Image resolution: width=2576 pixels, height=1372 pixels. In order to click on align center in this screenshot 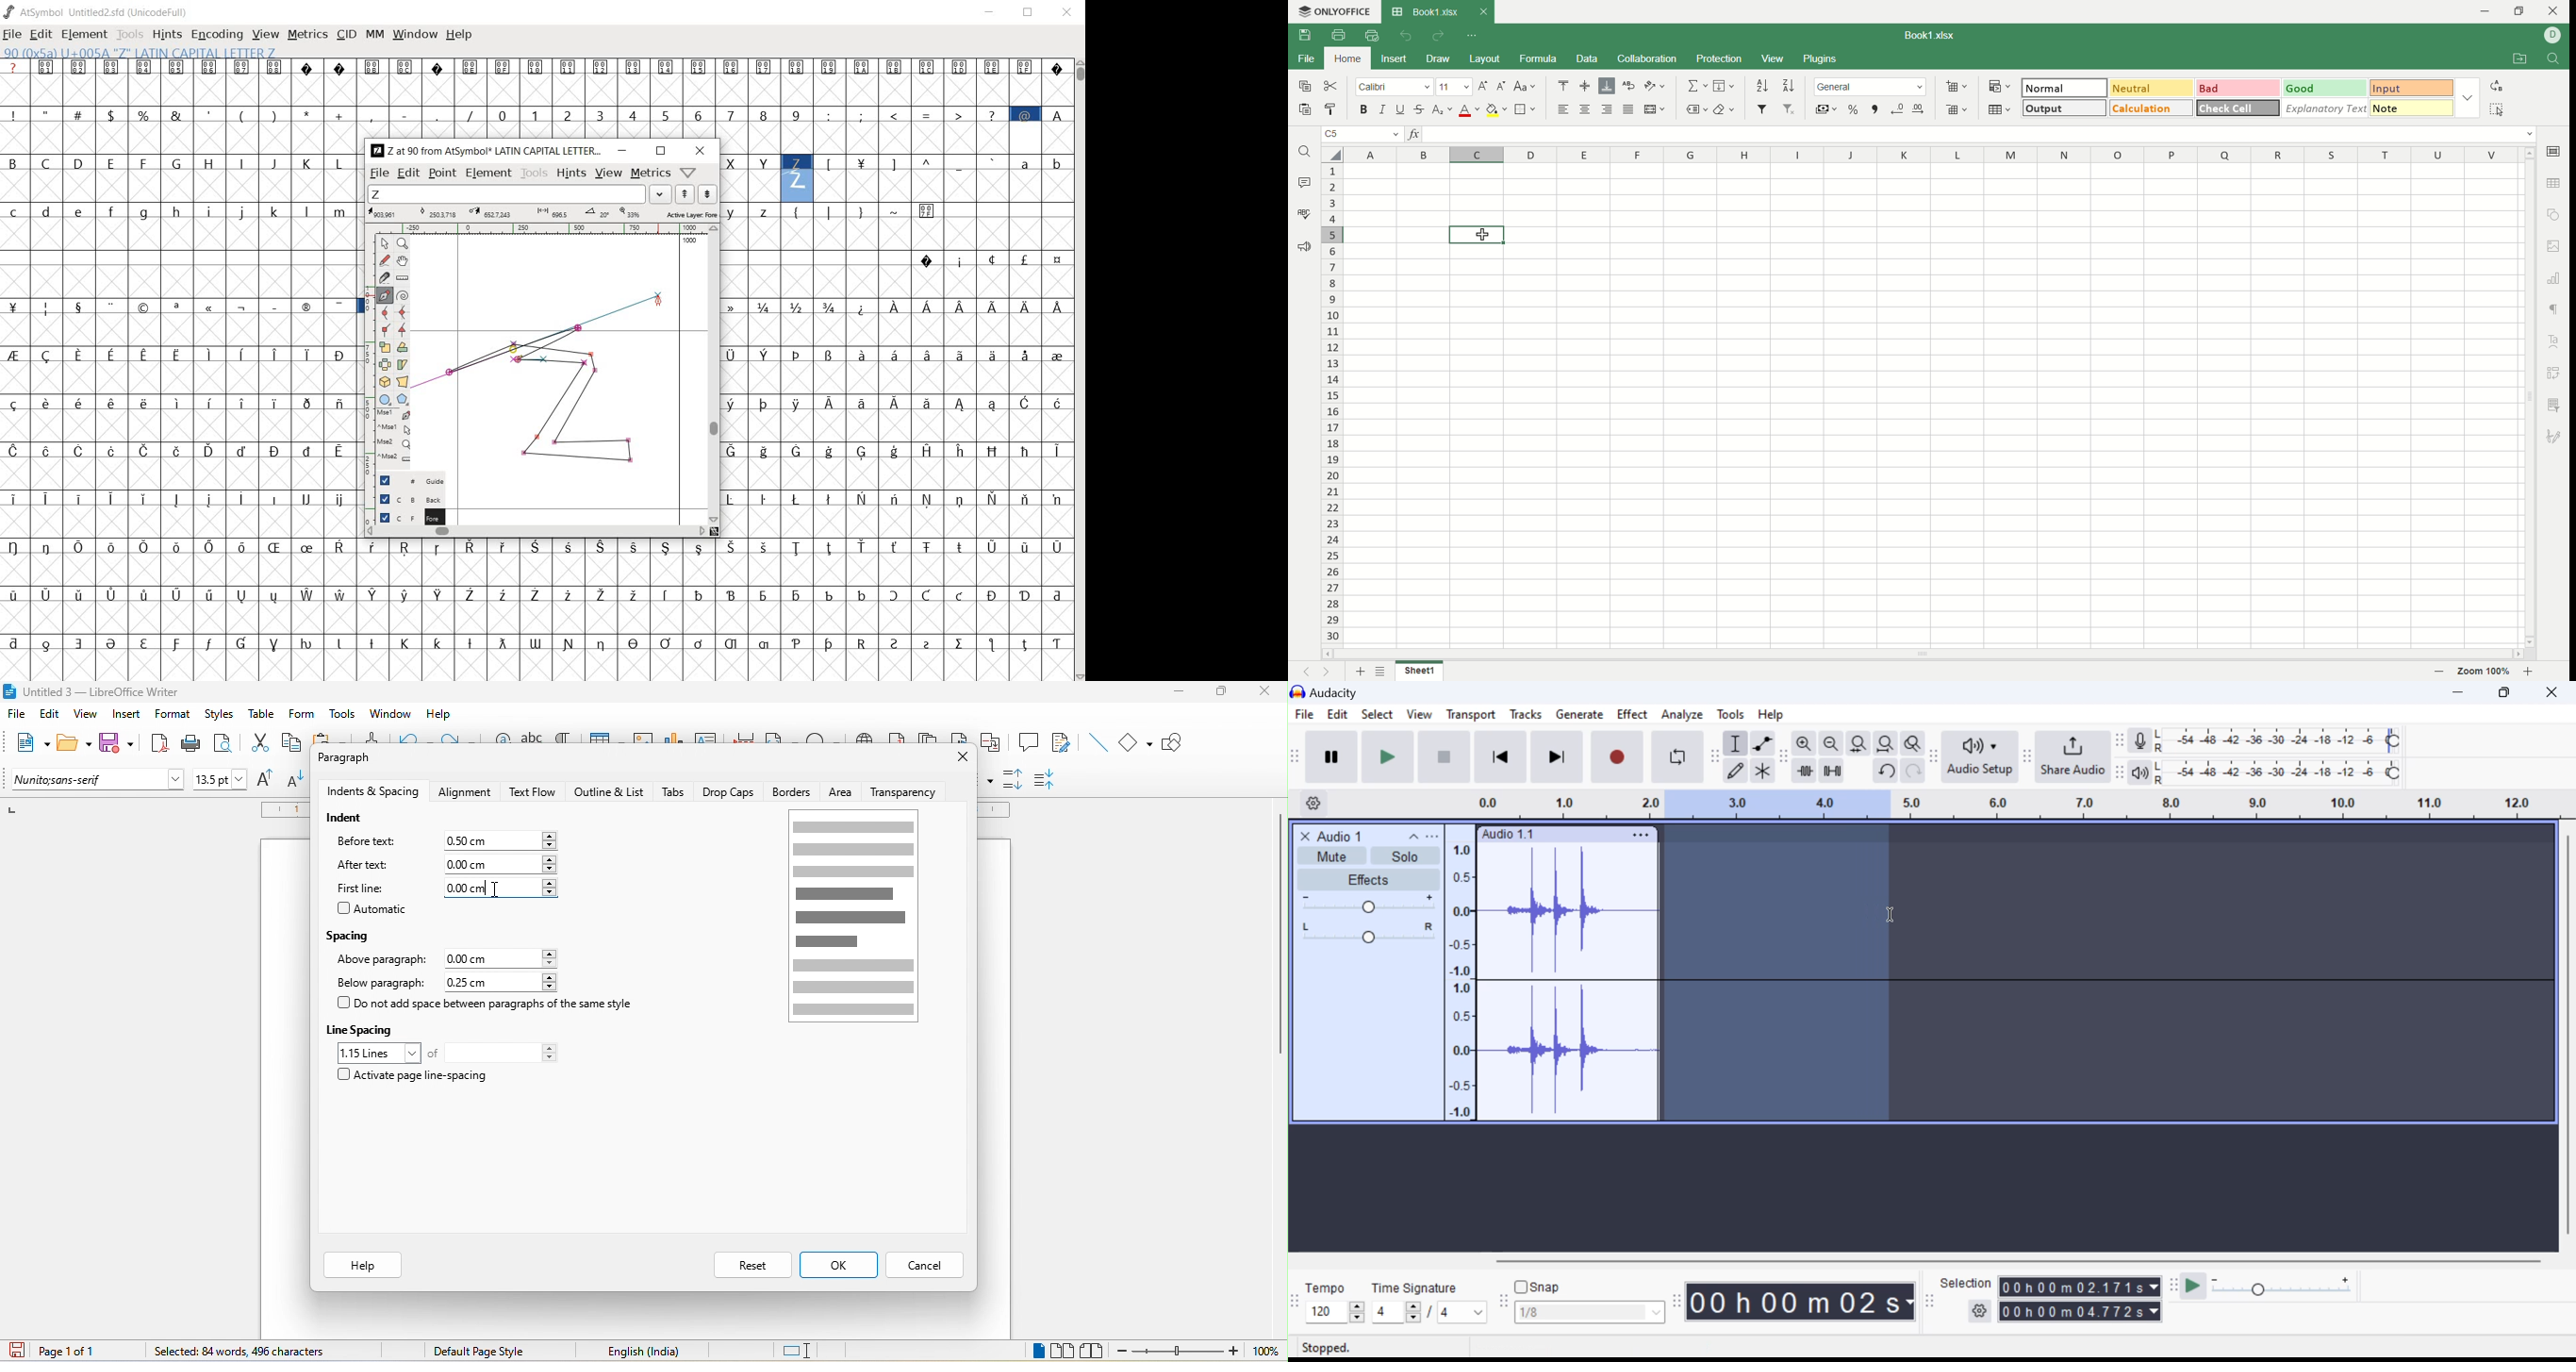, I will do `click(1588, 110)`.